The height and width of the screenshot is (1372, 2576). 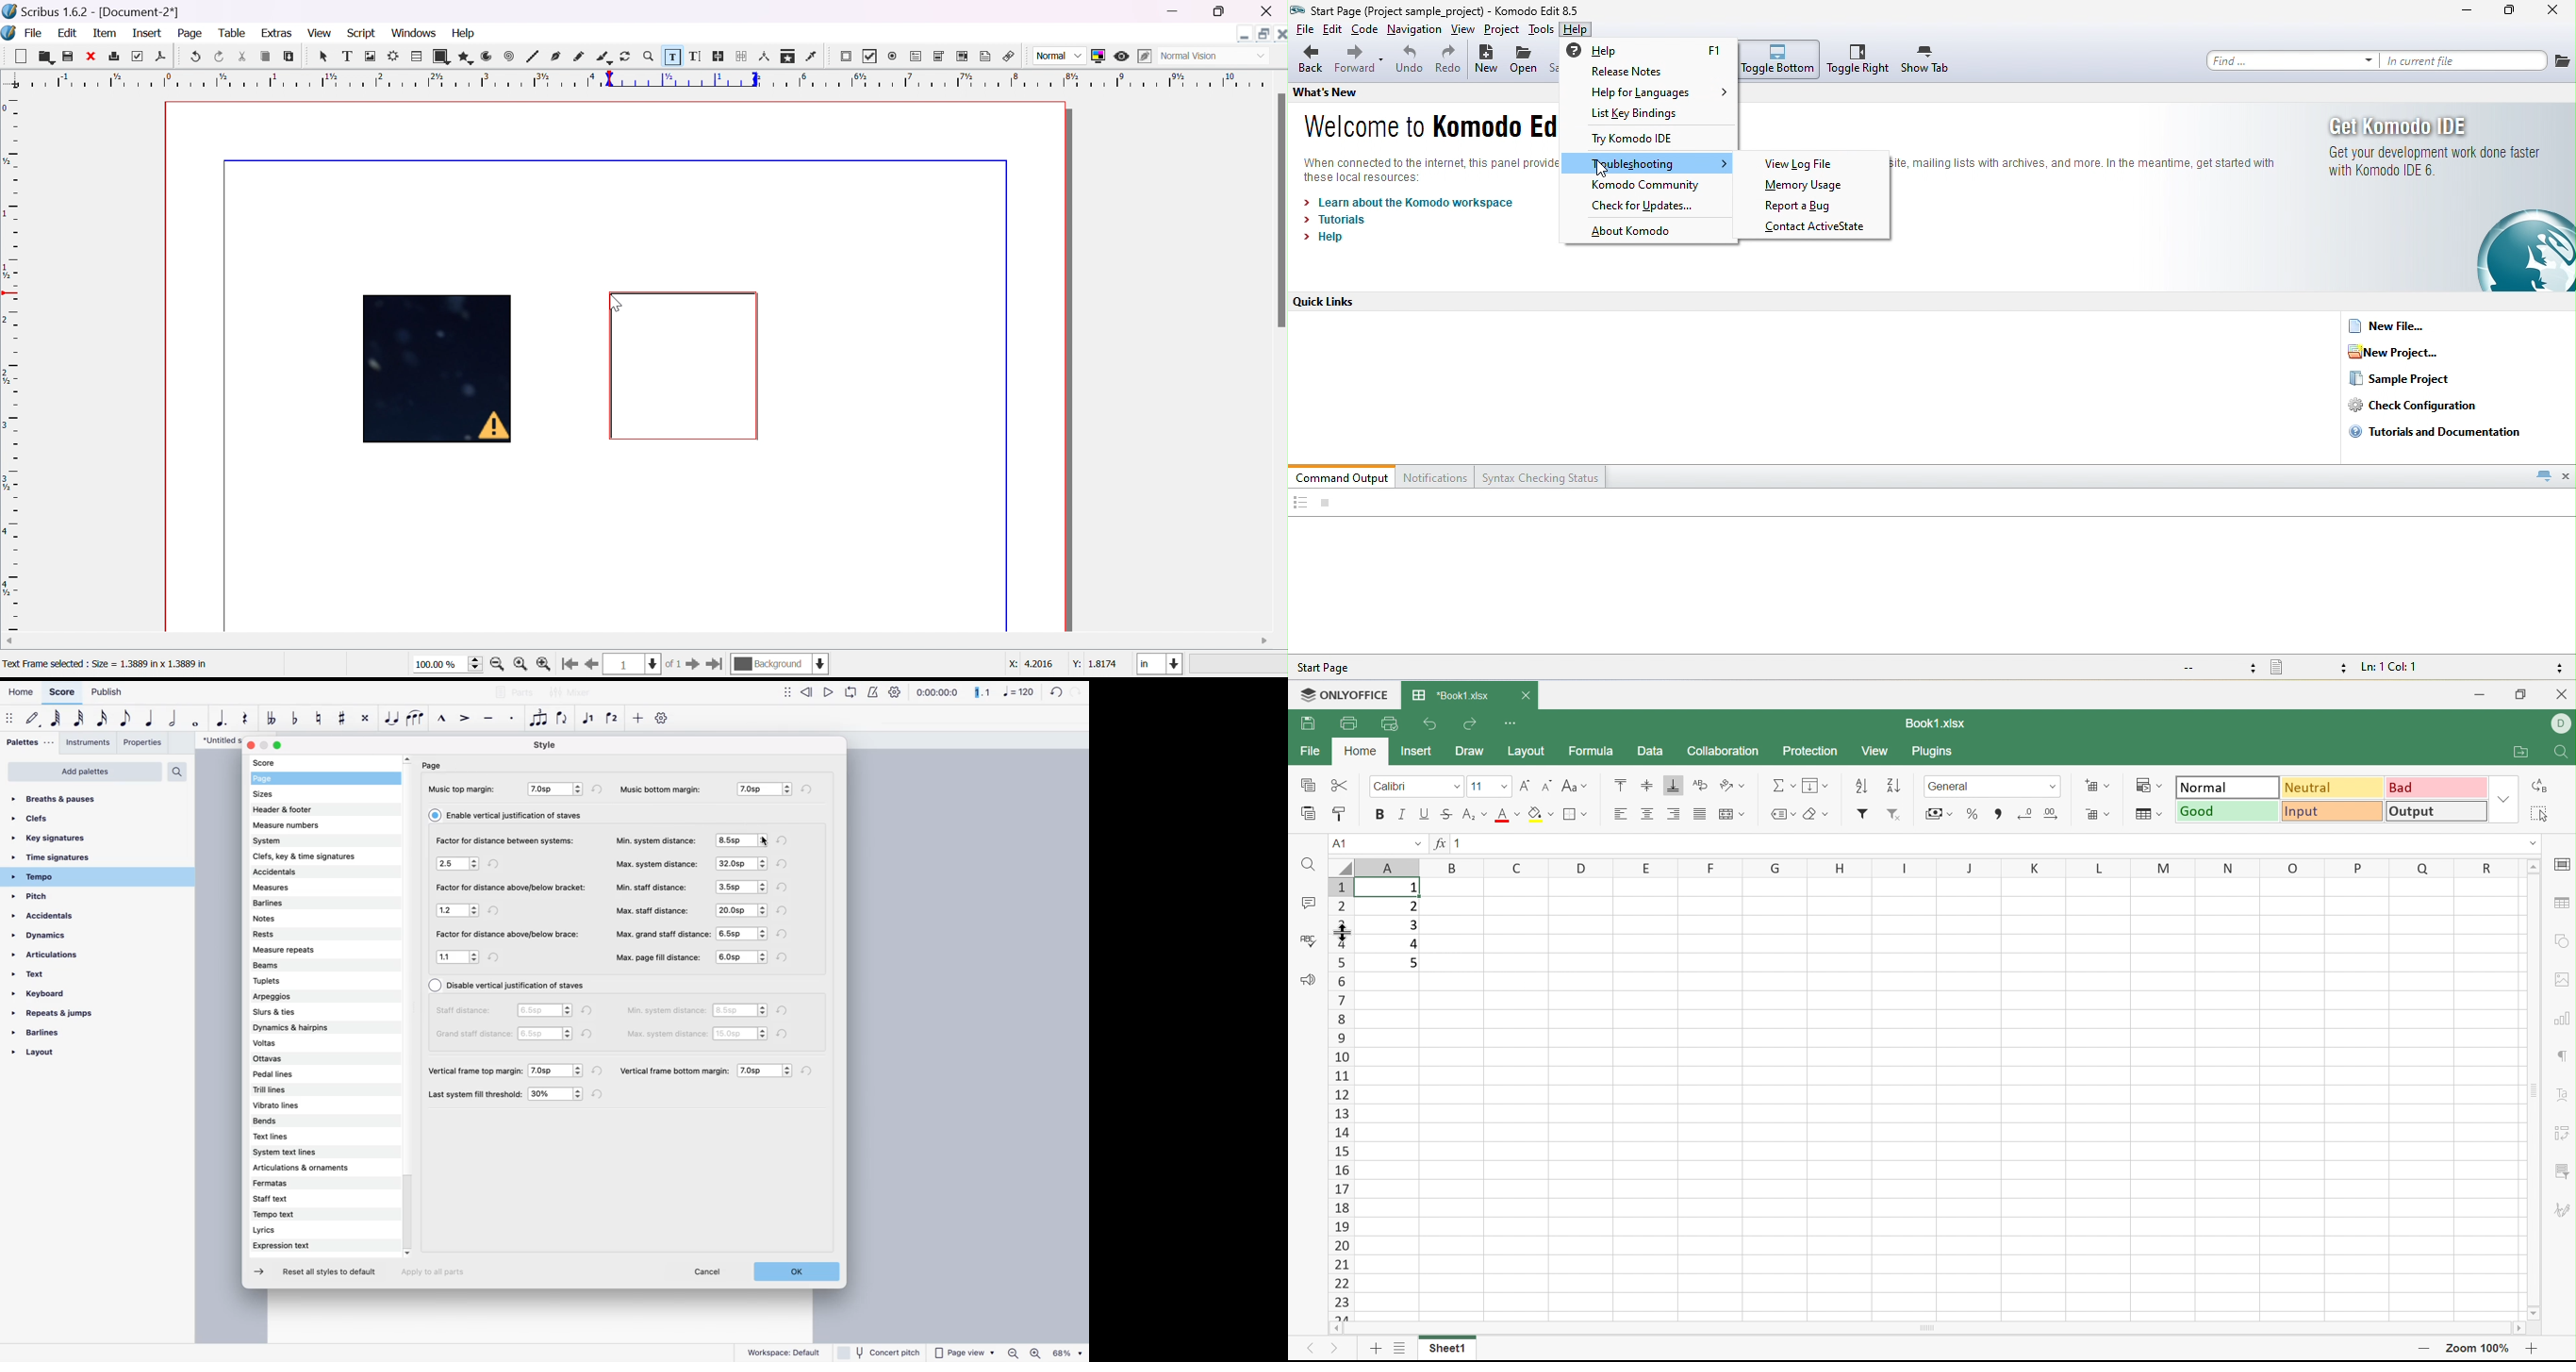 What do you see at coordinates (416, 719) in the screenshot?
I see `slur` at bounding box center [416, 719].